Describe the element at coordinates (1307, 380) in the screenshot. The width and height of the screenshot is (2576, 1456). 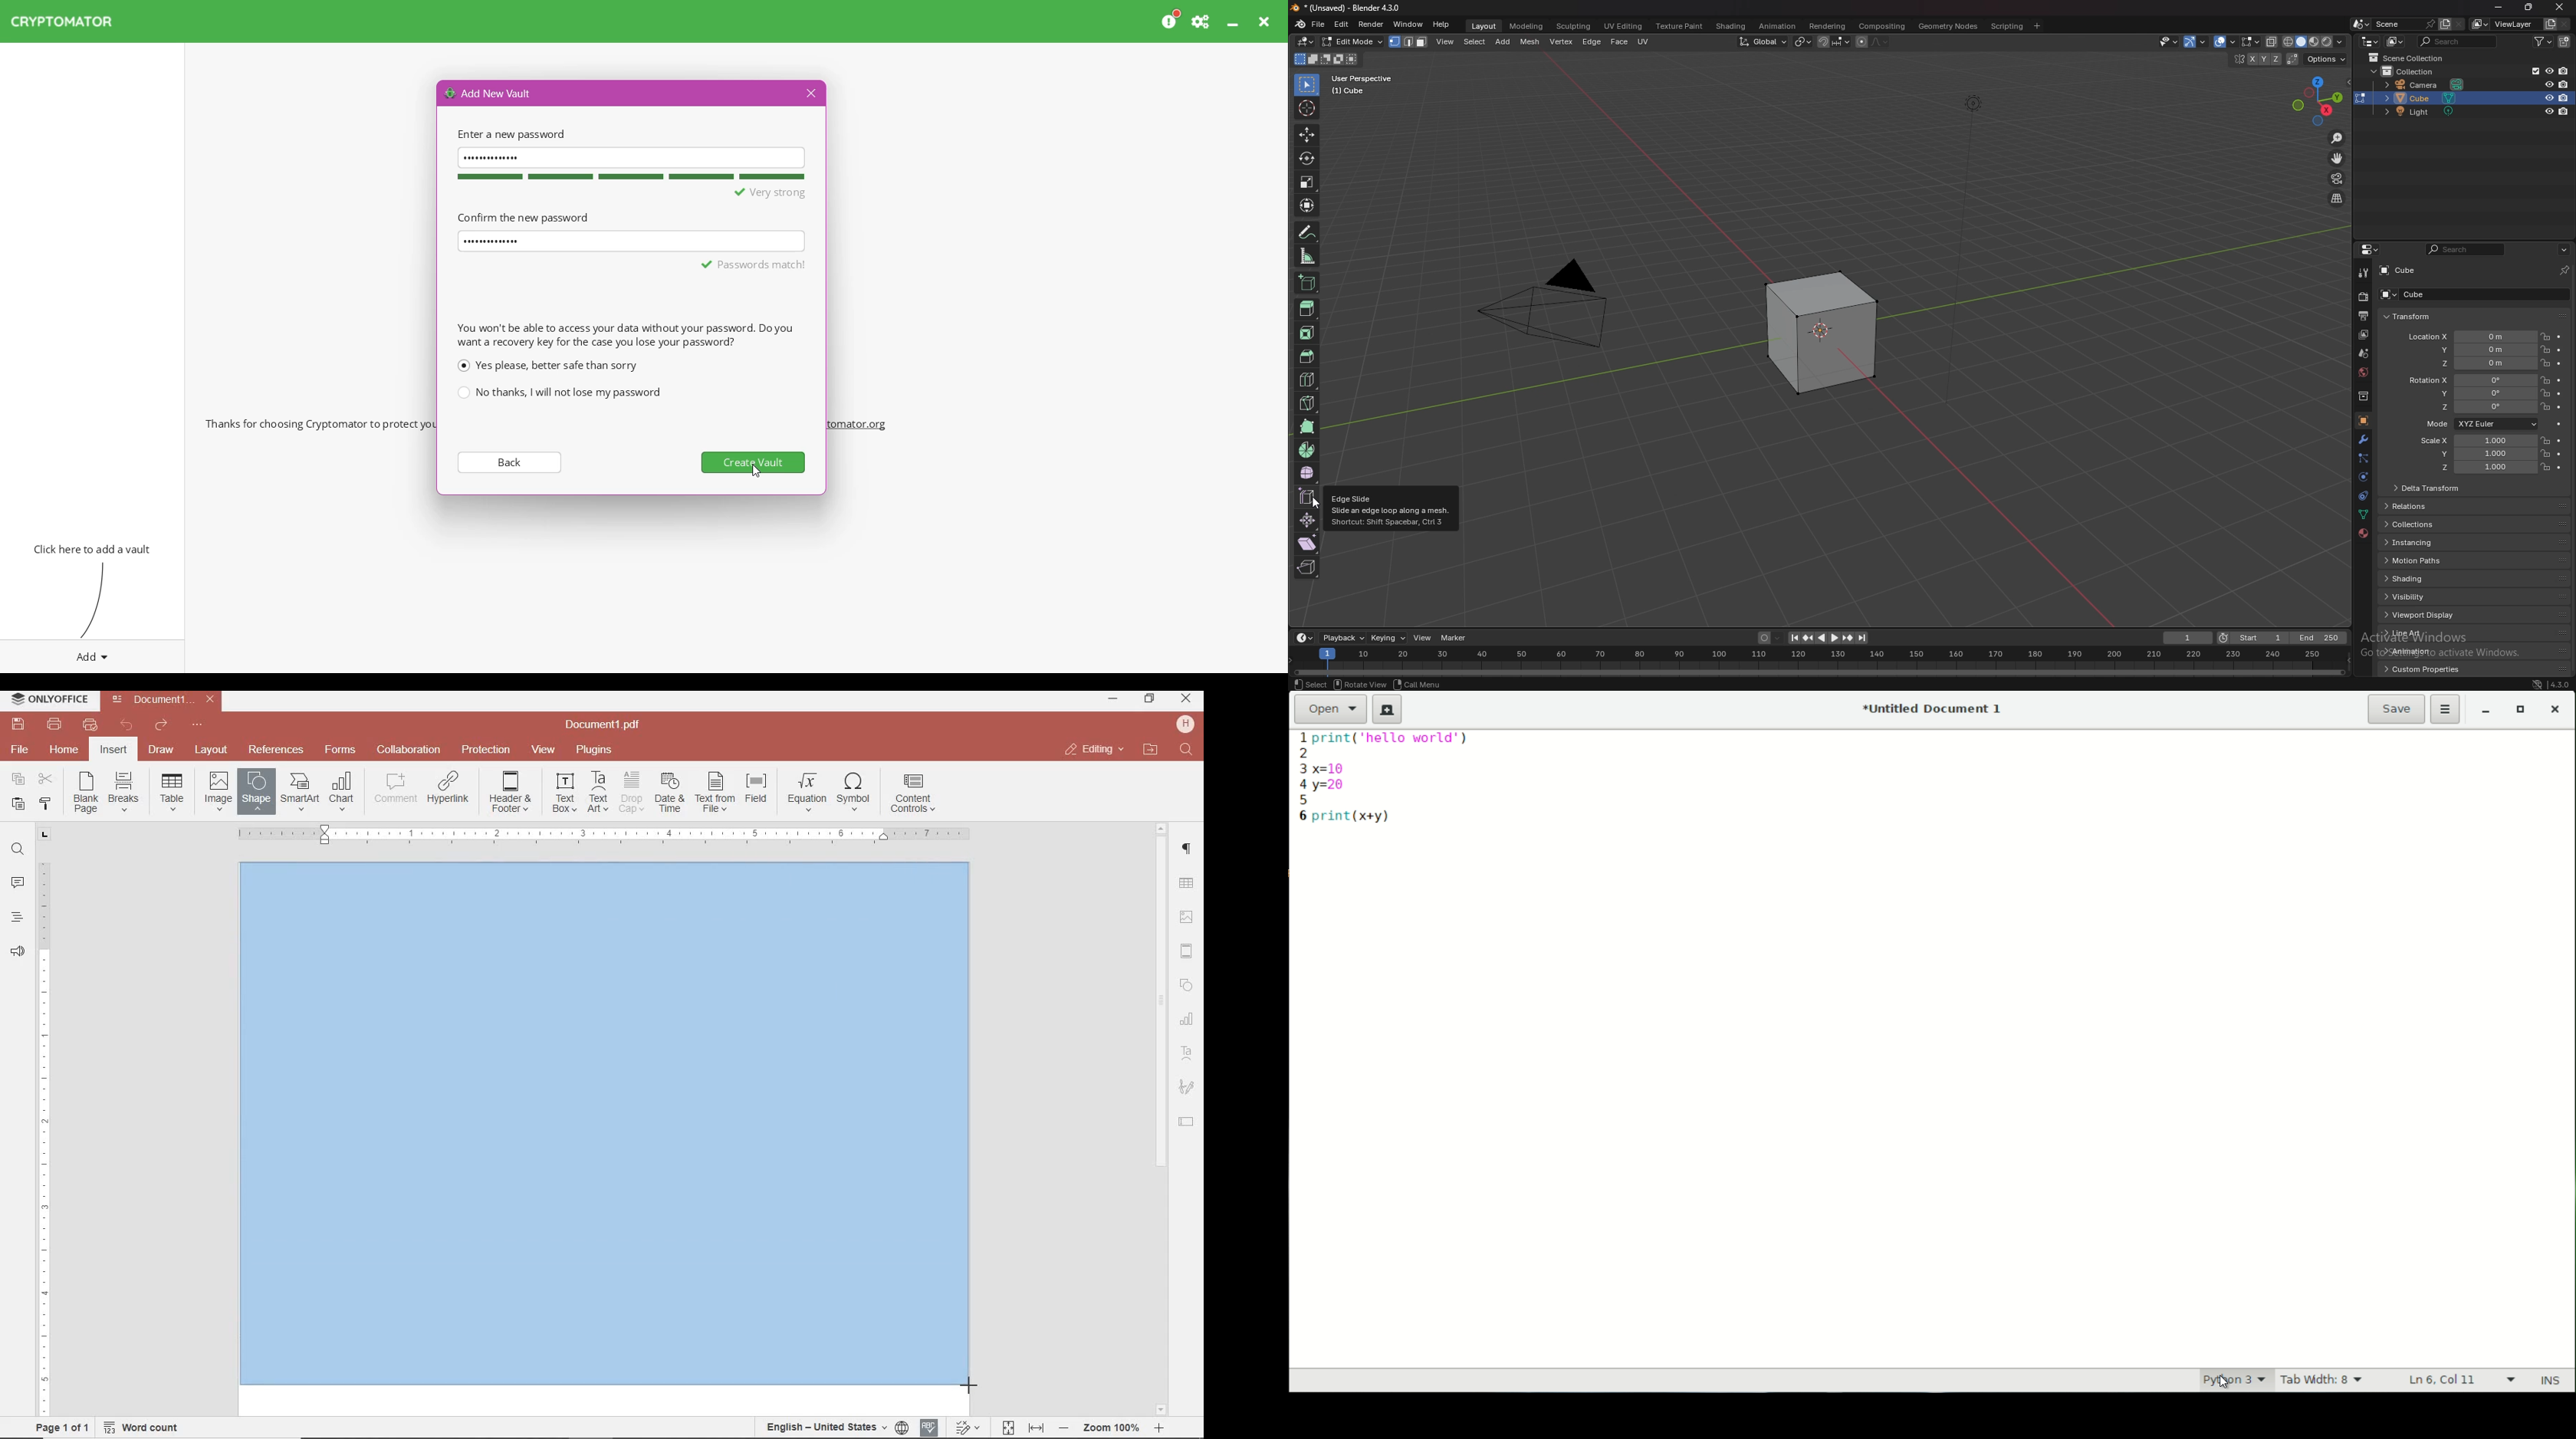
I see `loop cut` at that location.